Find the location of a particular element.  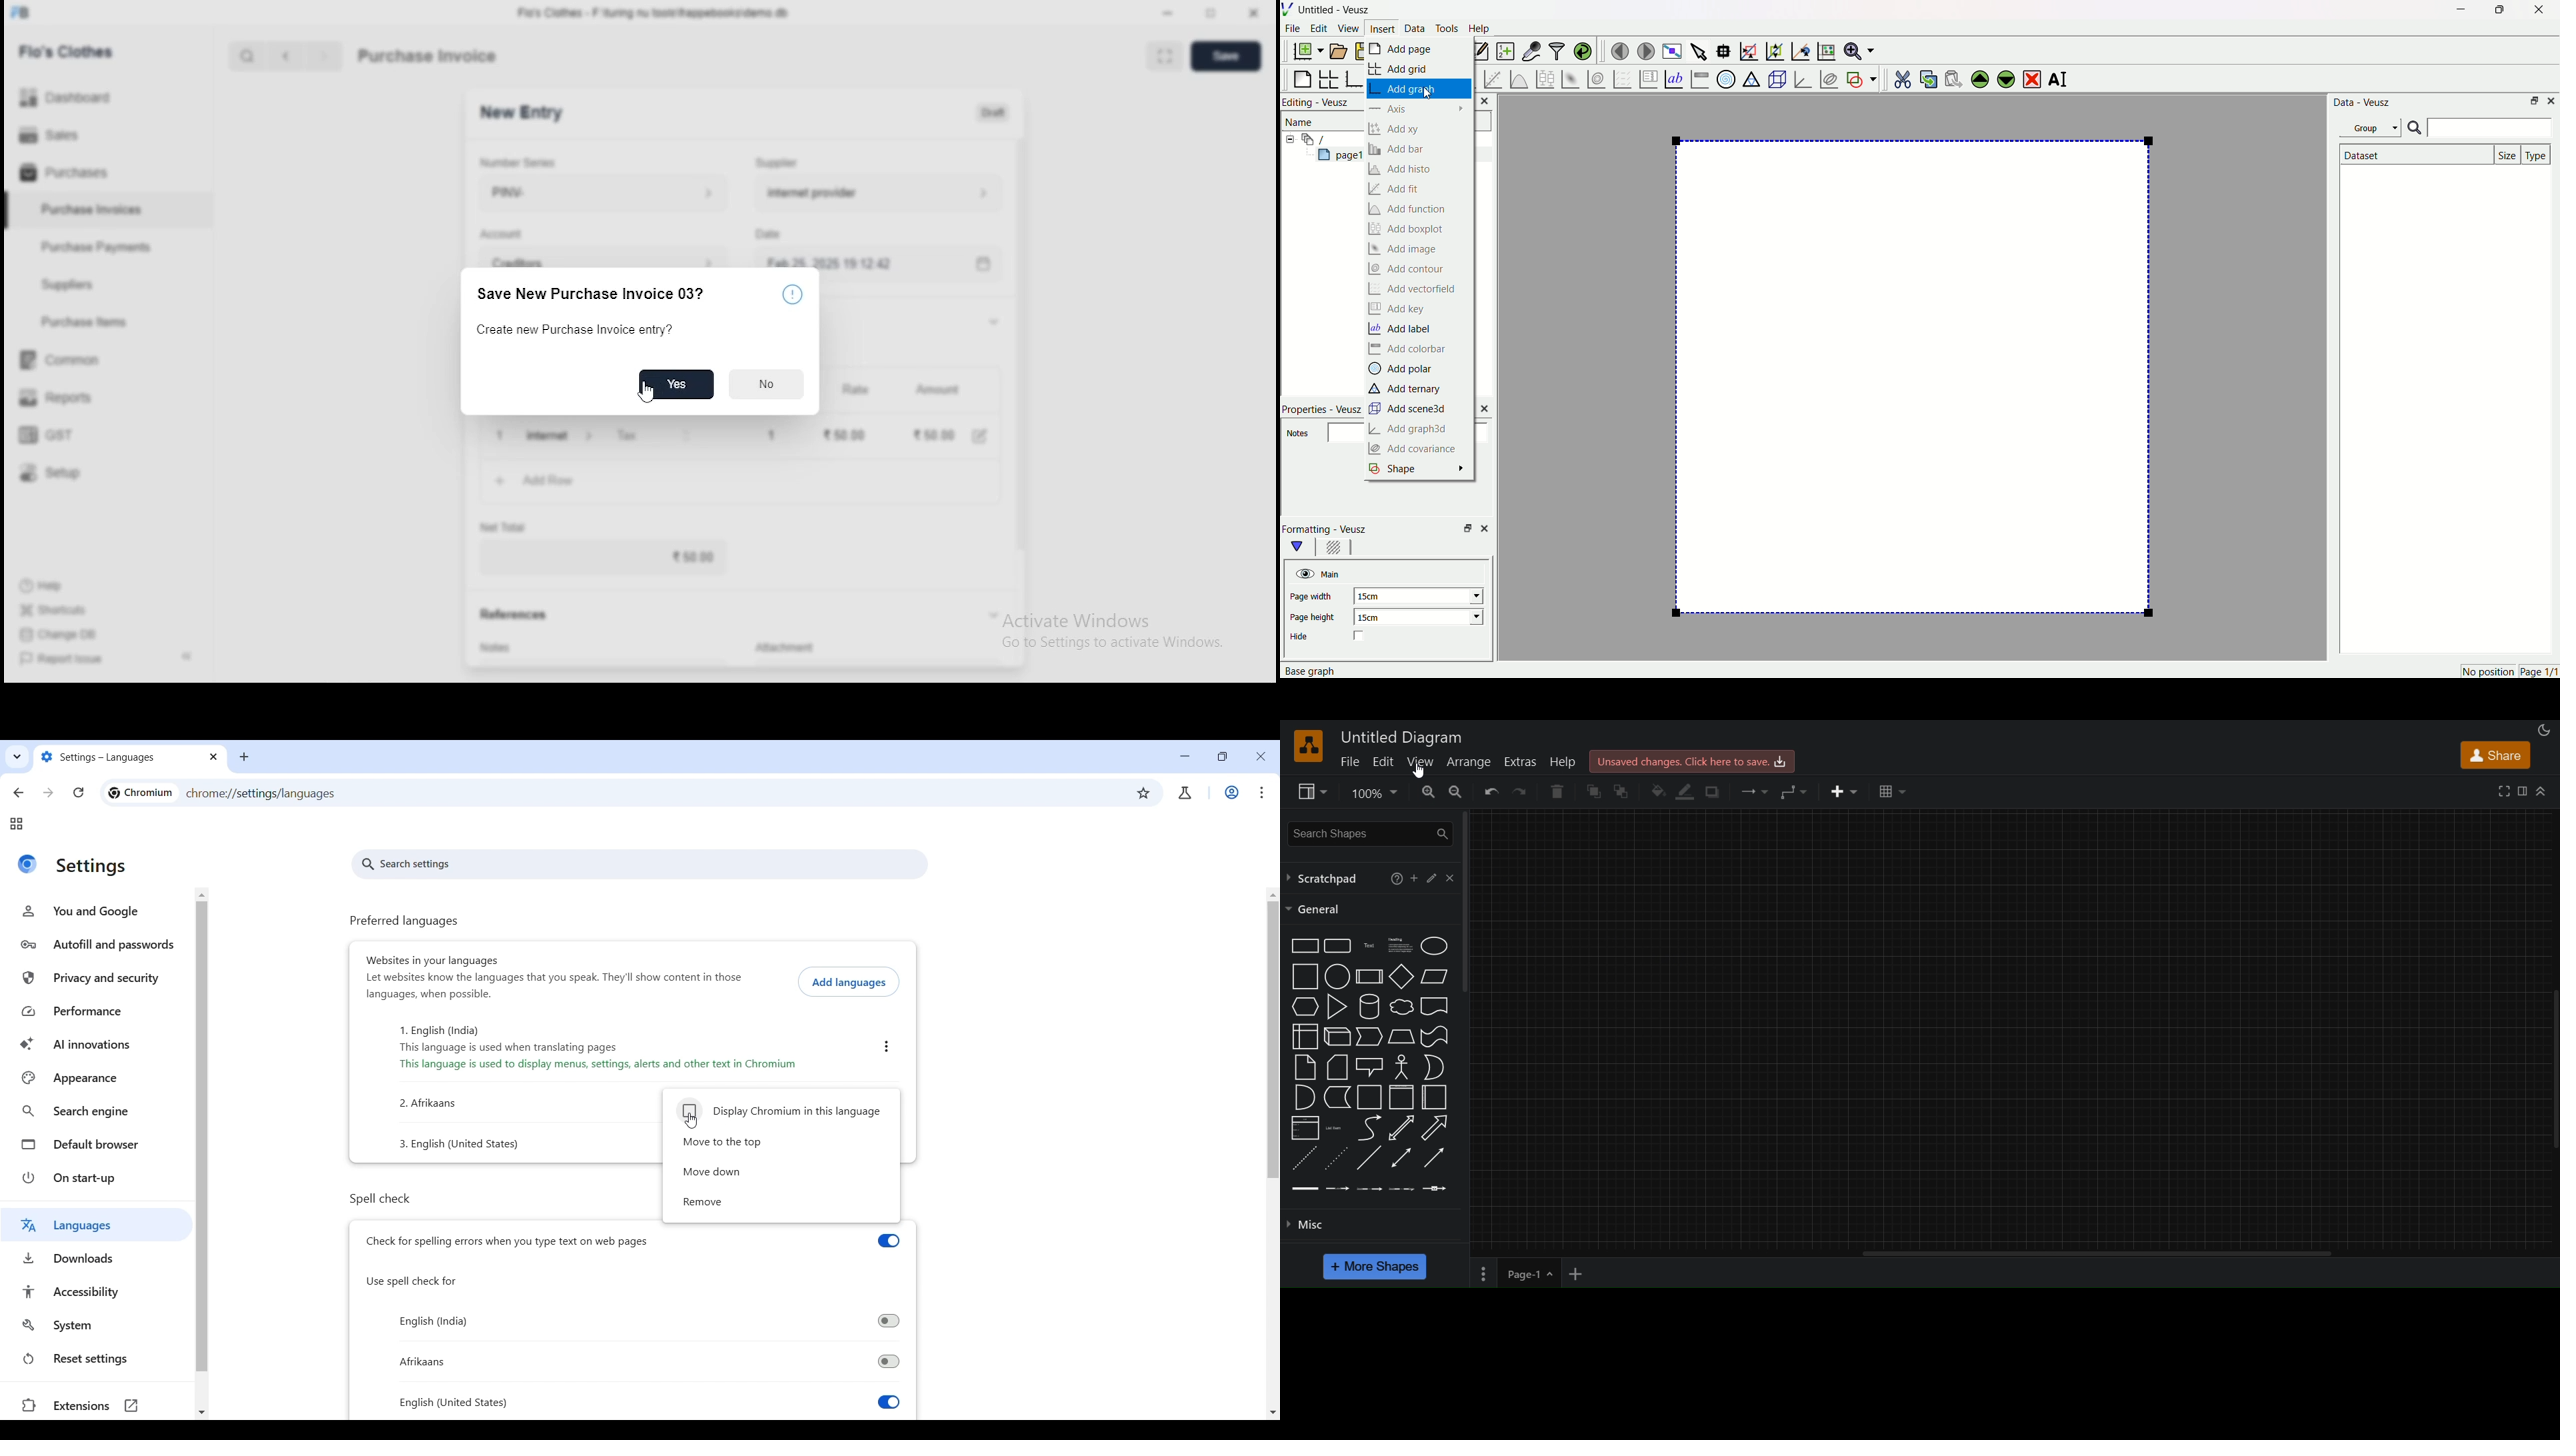

Add graph3d is located at coordinates (1416, 430).